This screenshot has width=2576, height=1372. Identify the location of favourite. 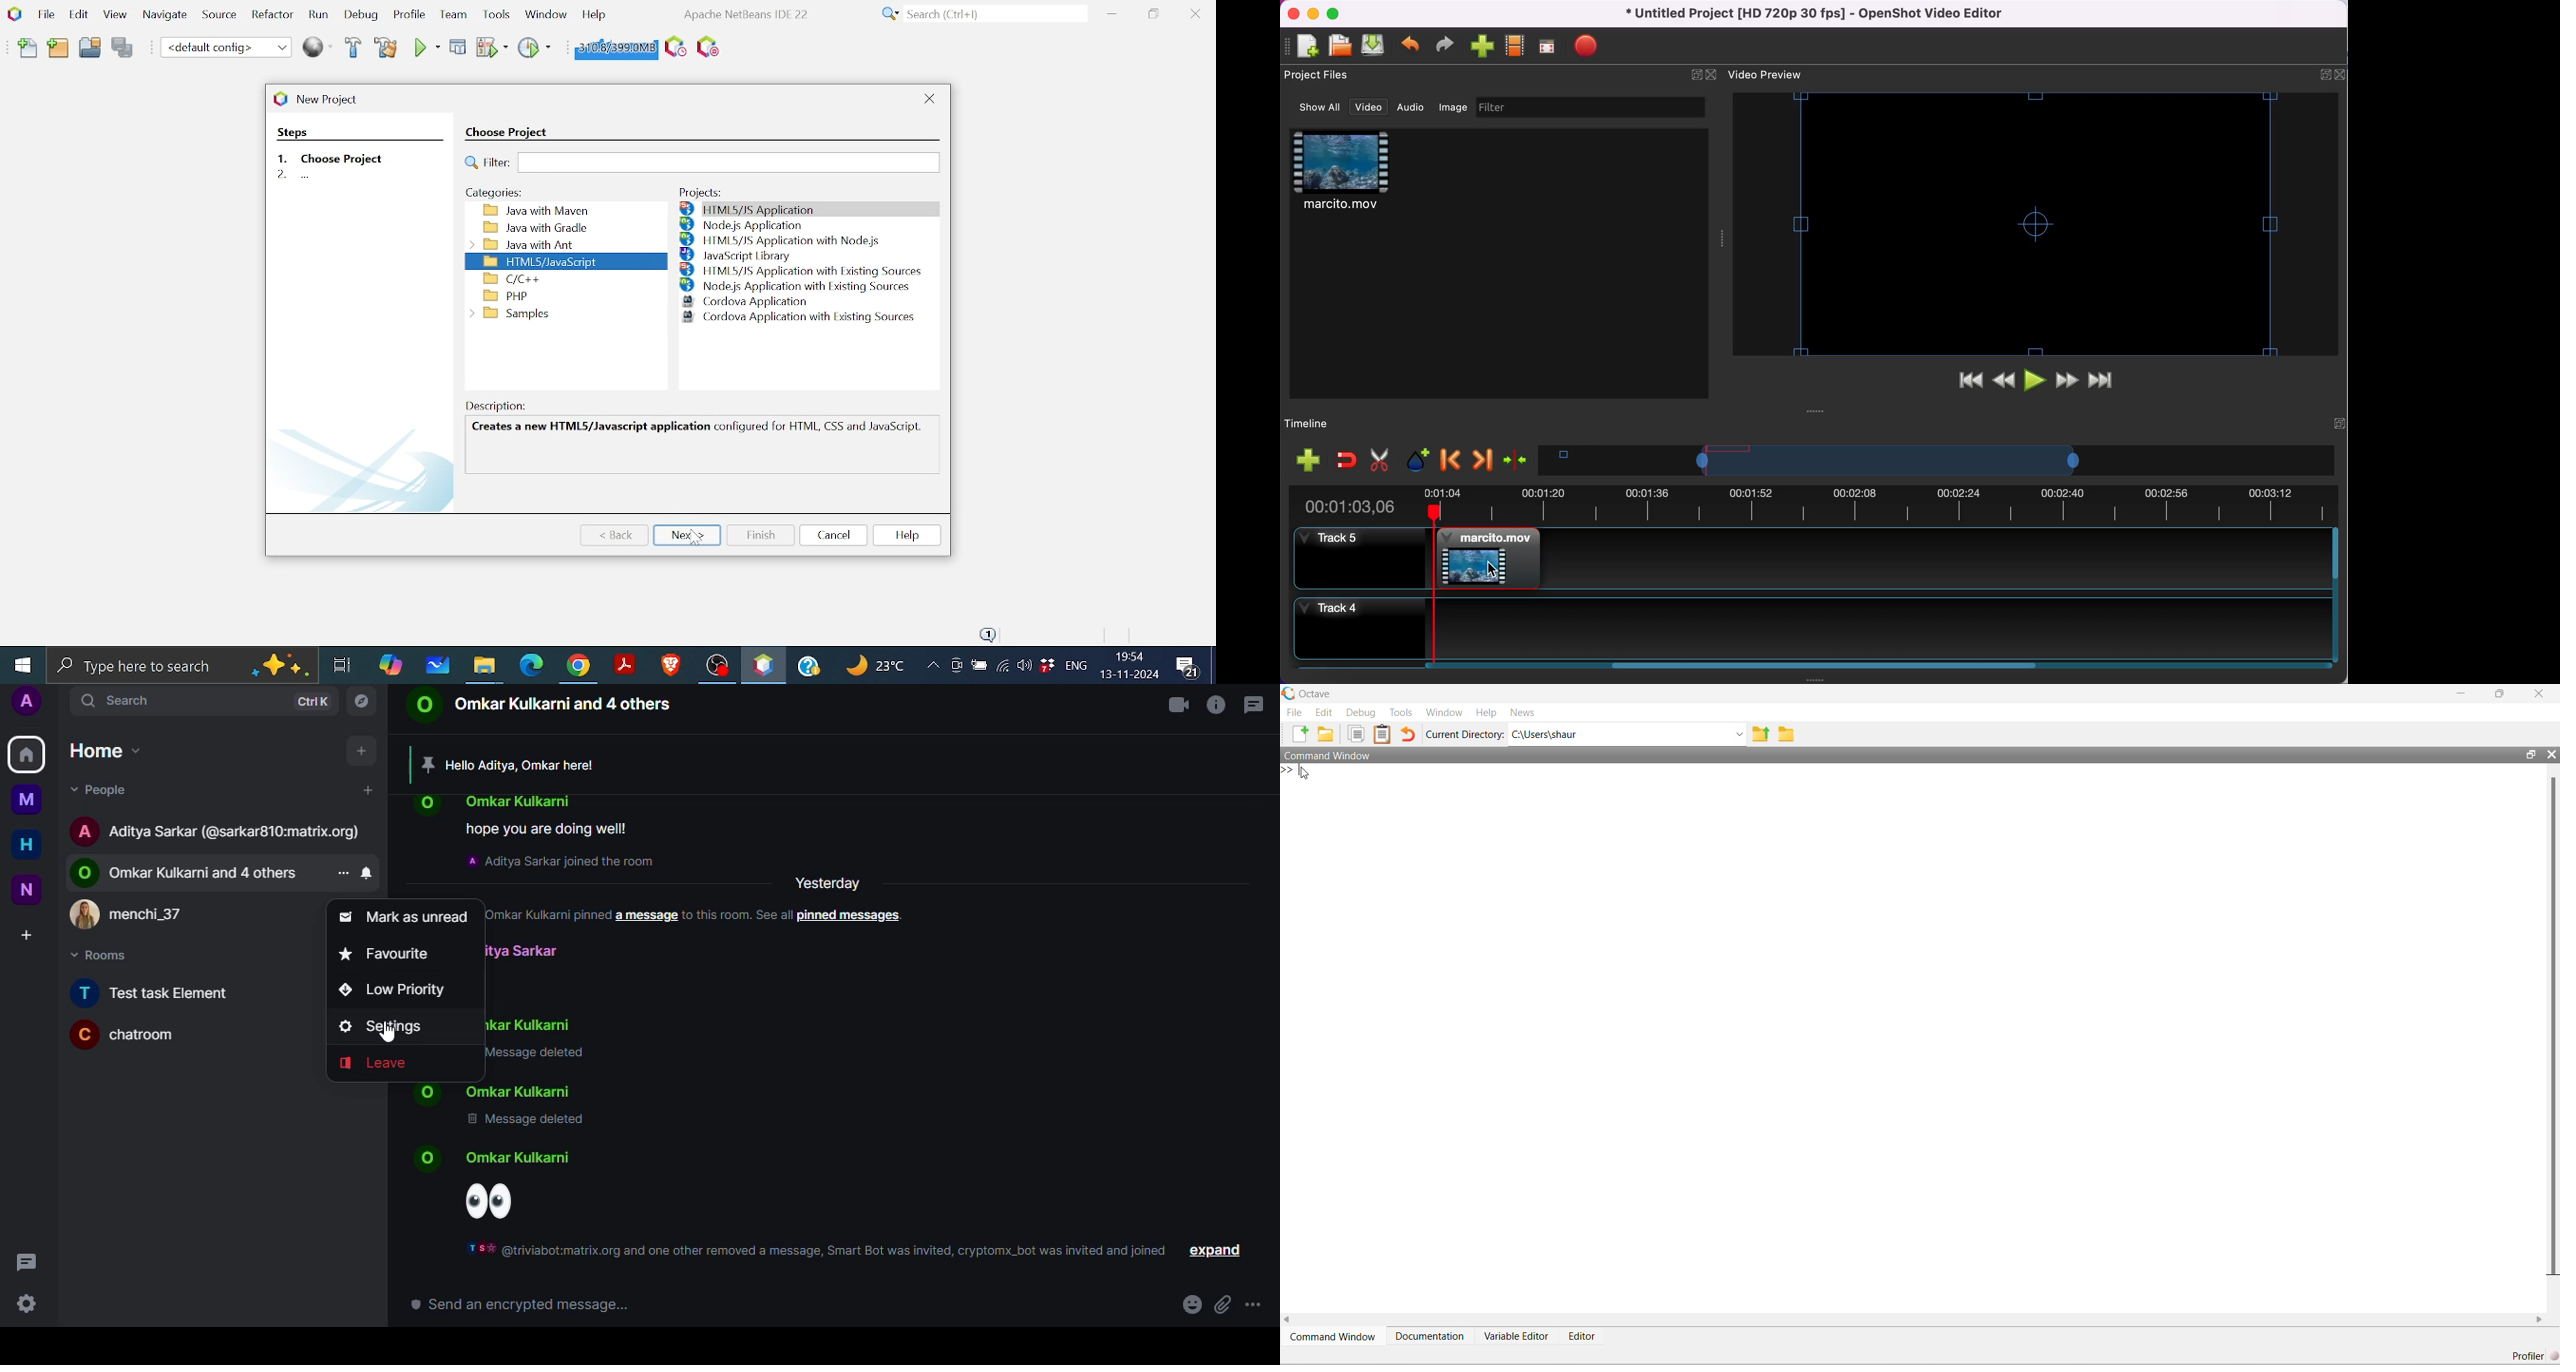
(391, 954).